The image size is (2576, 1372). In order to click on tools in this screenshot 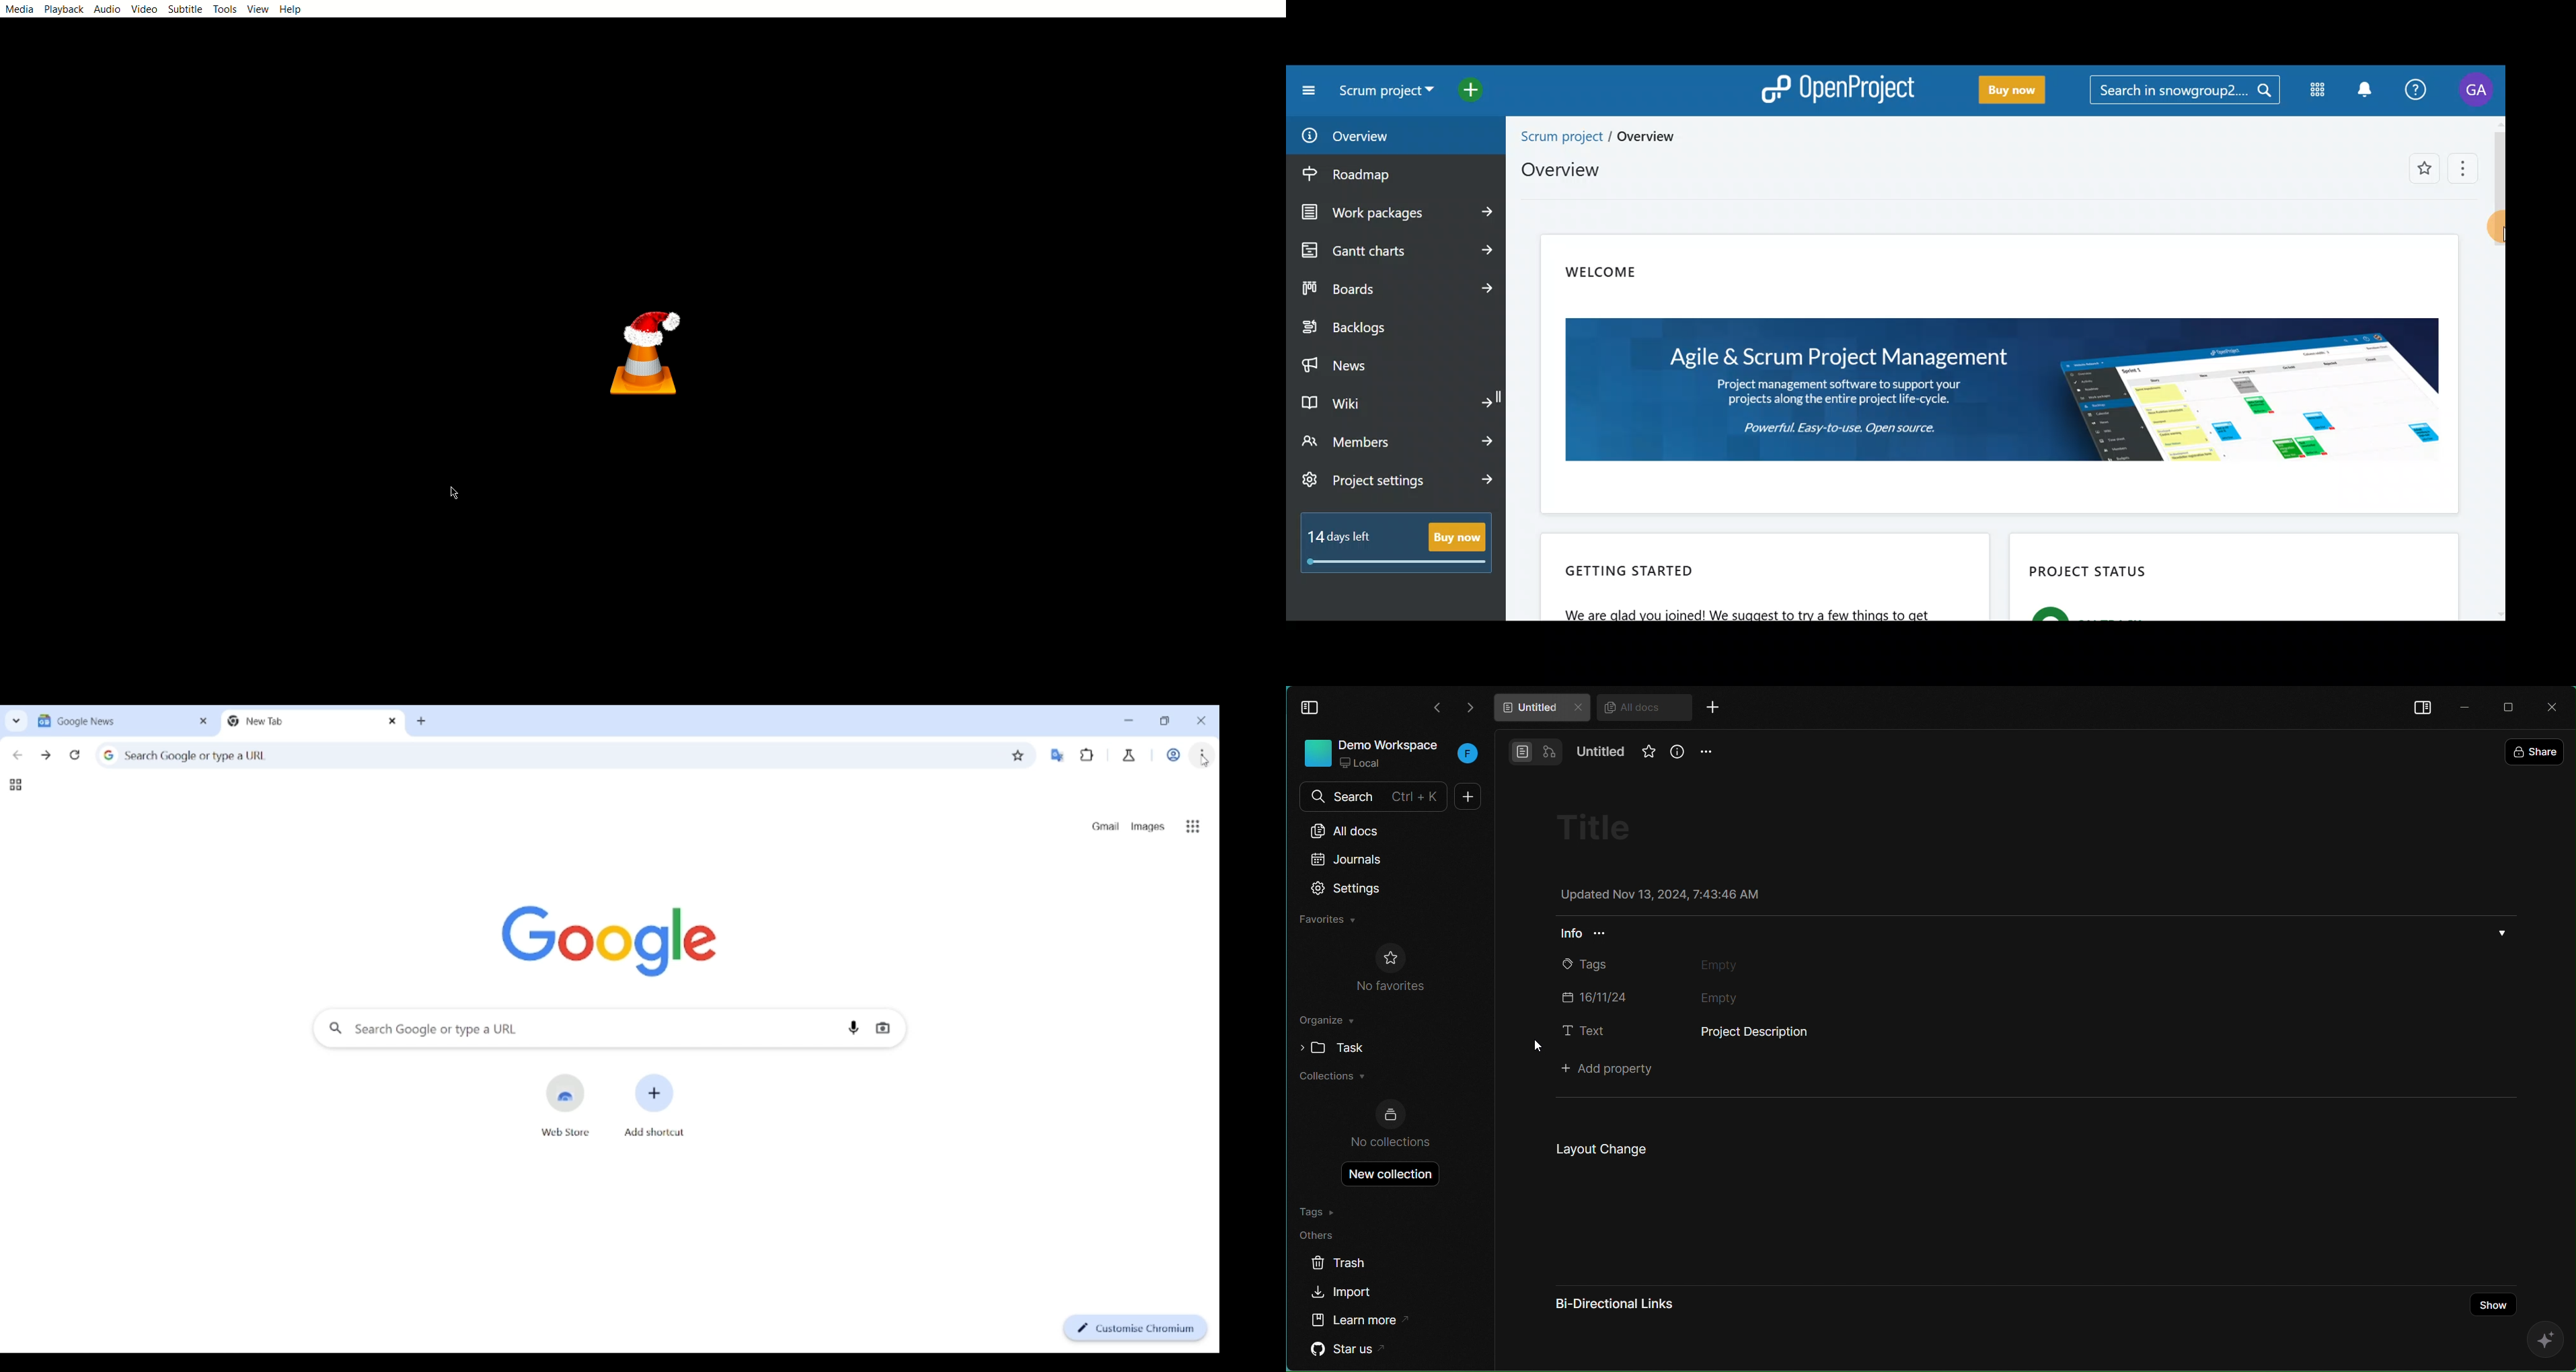, I will do `click(225, 9)`.